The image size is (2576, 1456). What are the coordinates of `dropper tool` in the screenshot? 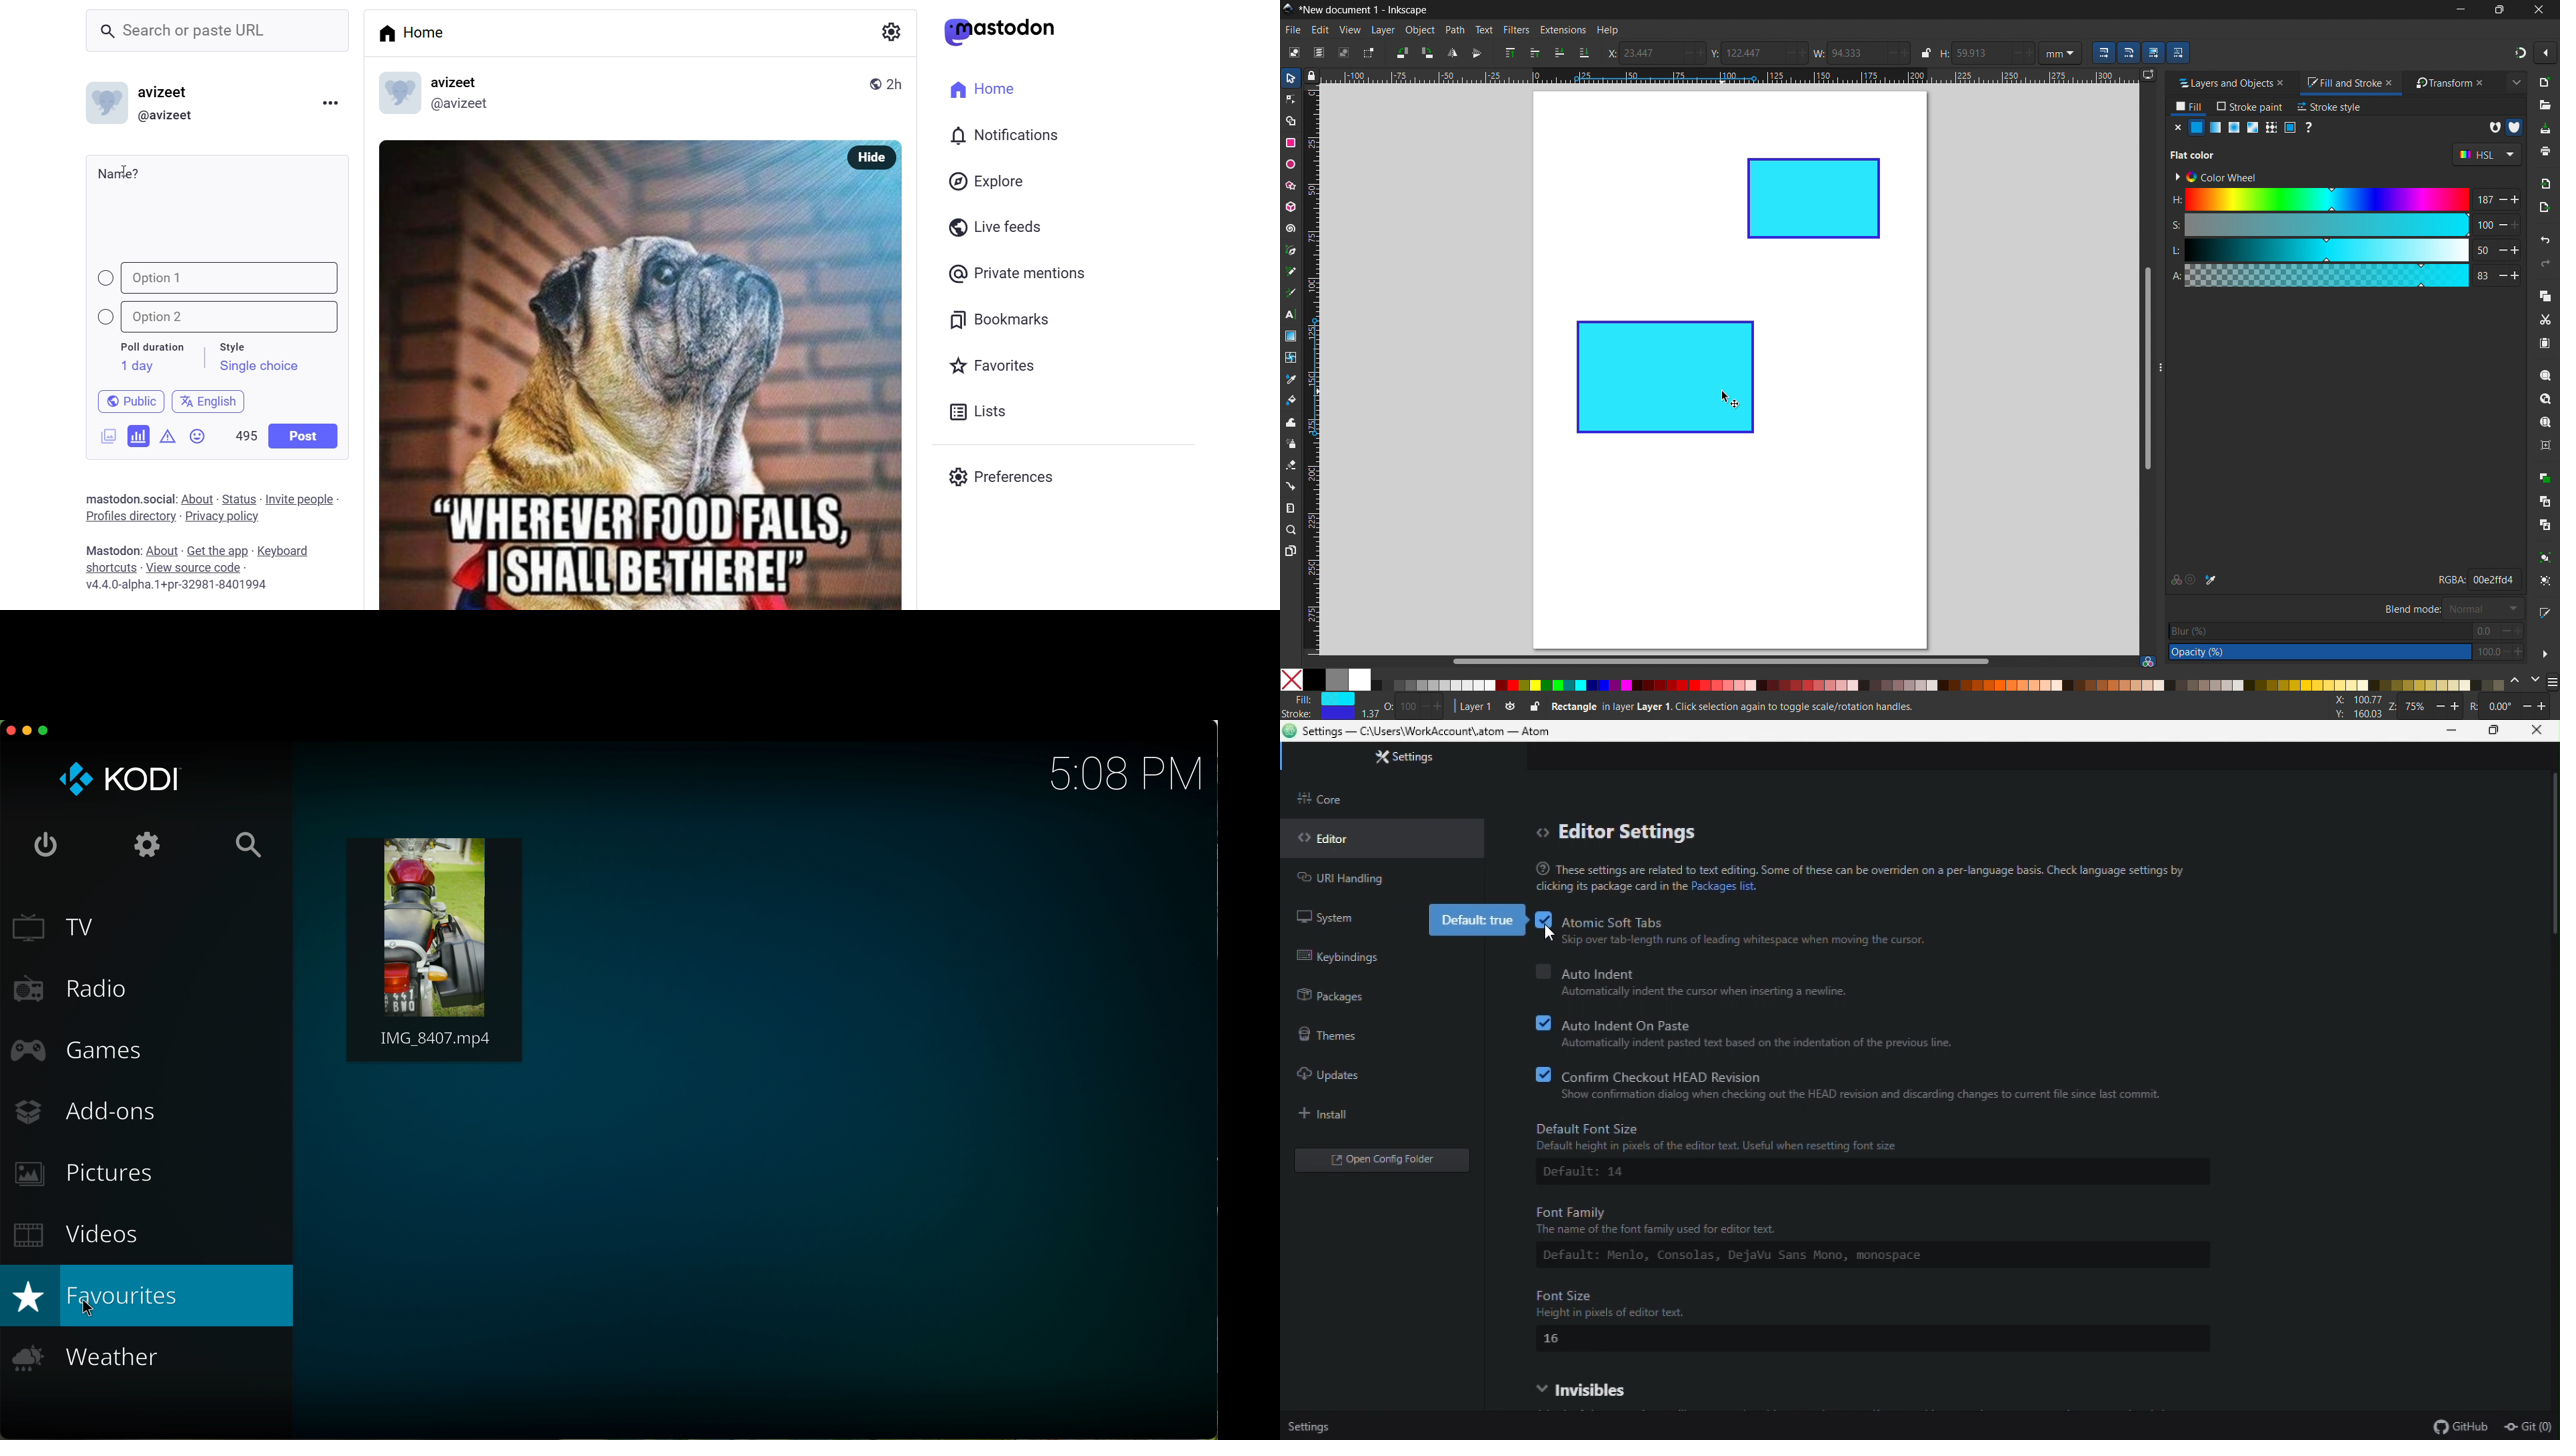 It's located at (1291, 379).